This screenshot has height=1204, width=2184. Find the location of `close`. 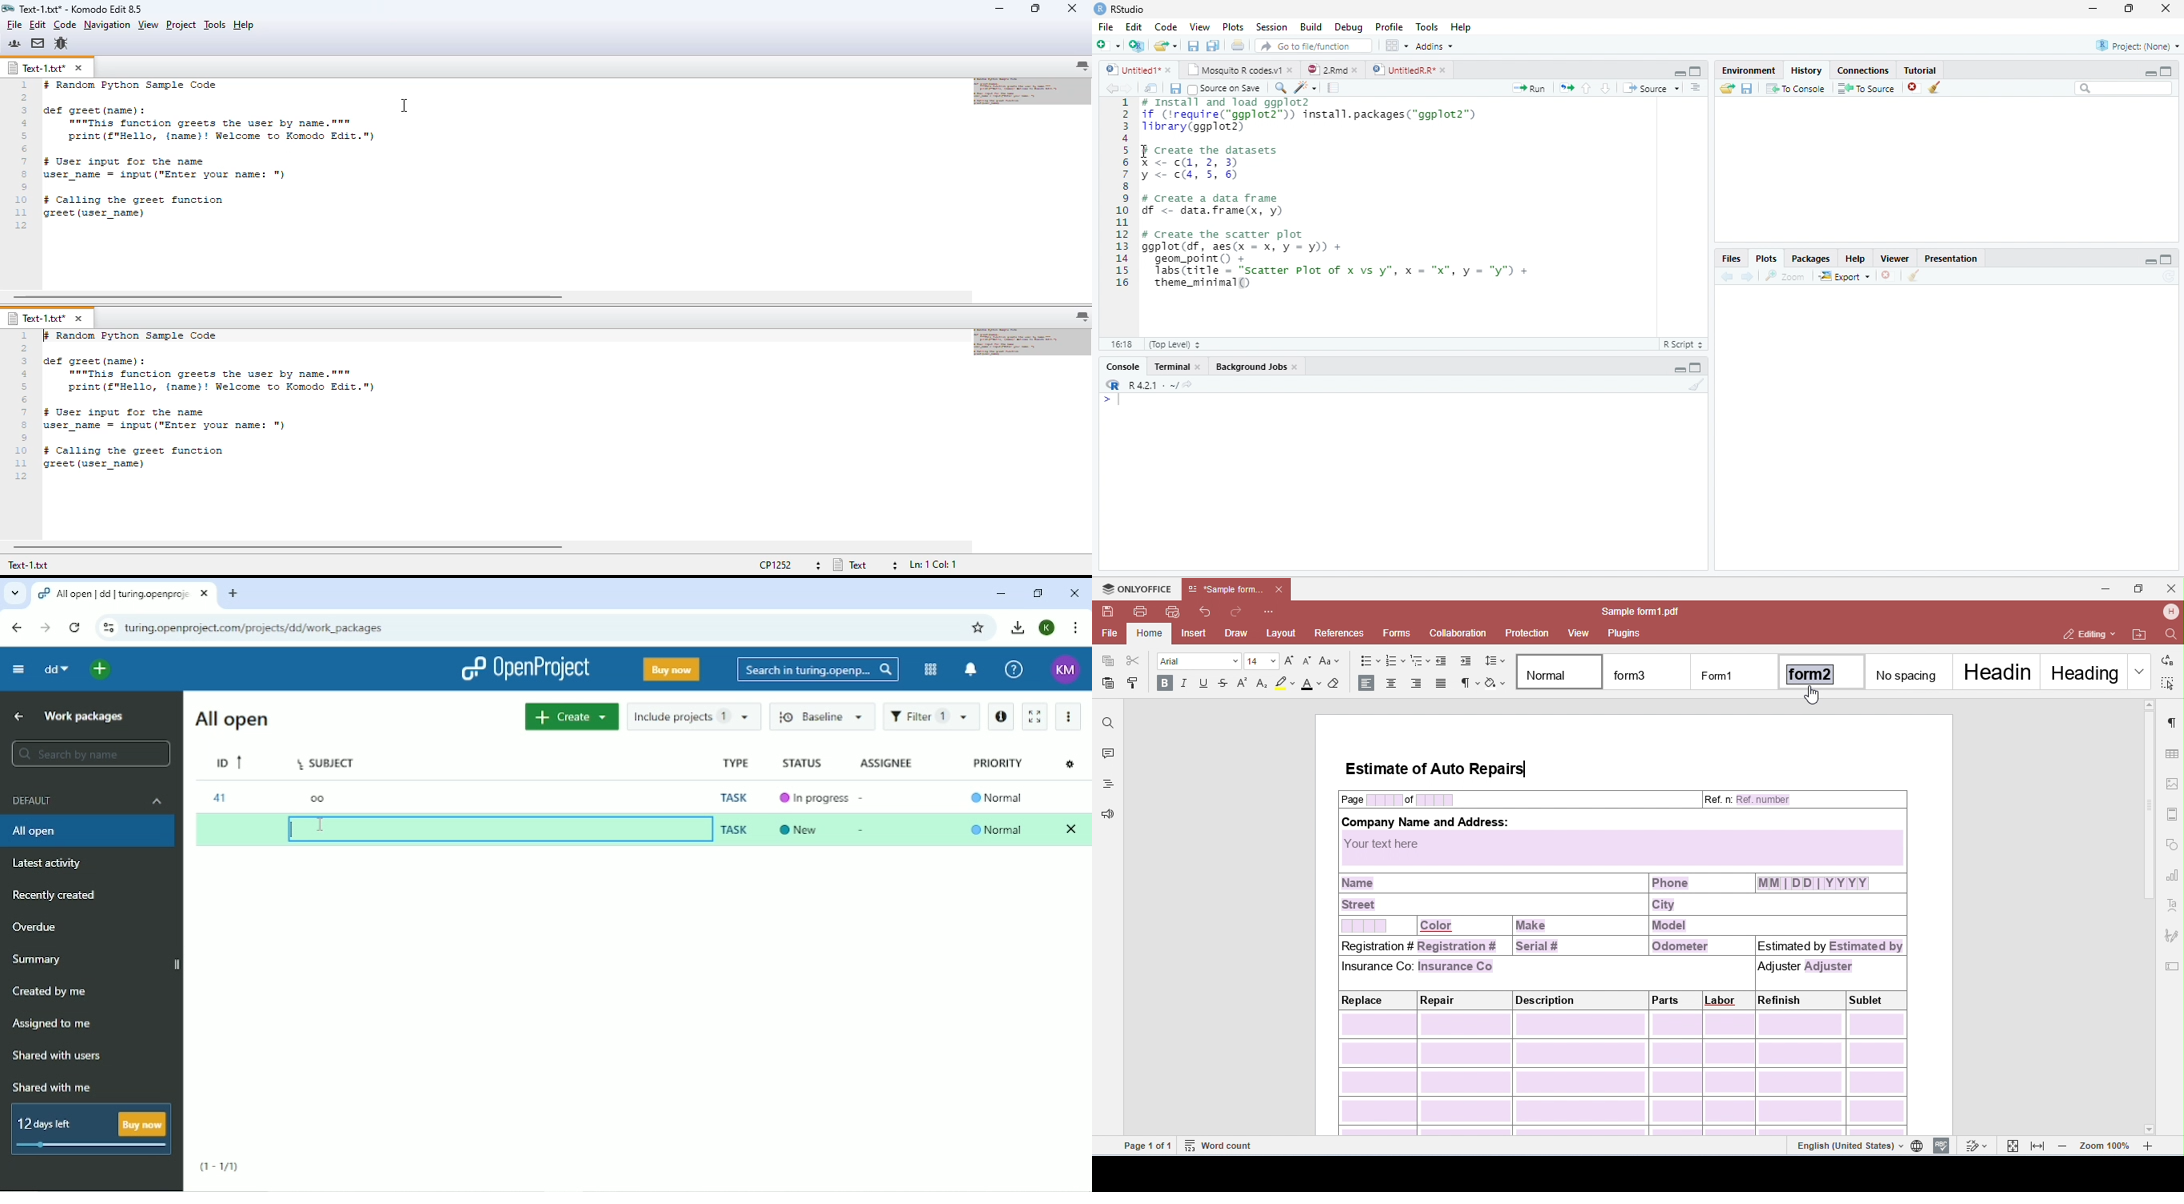

close is located at coordinates (1289, 70).